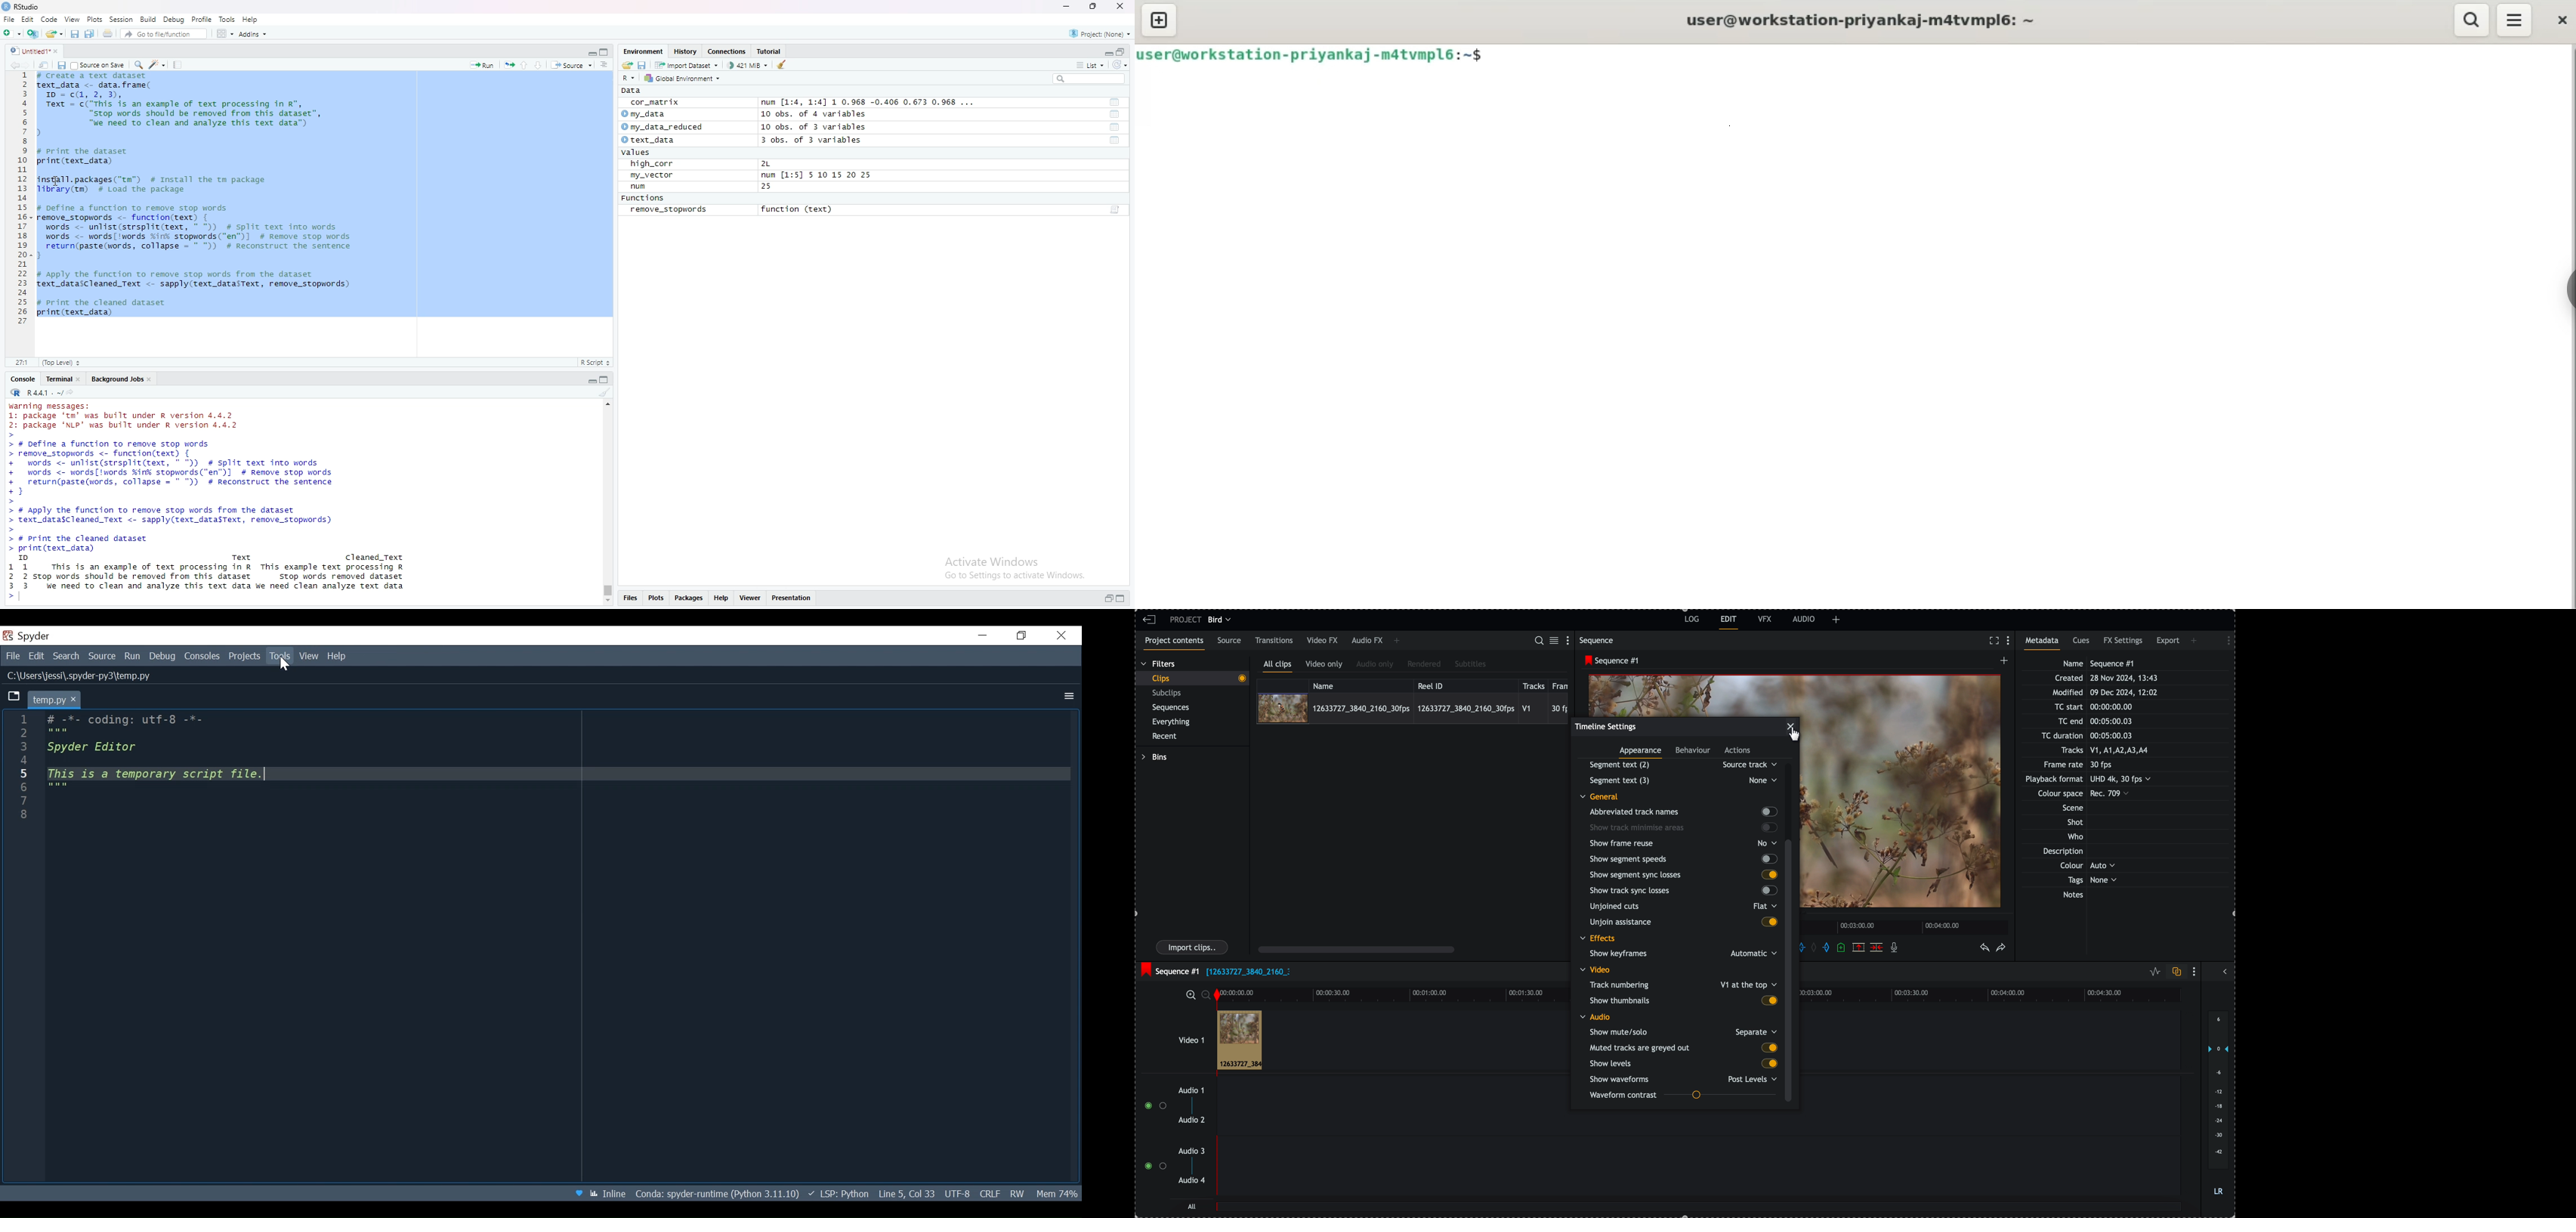 The image size is (2576, 1232). Describe the element at coordinates (591, 381) in the screenshot. I see `expand` at that location.